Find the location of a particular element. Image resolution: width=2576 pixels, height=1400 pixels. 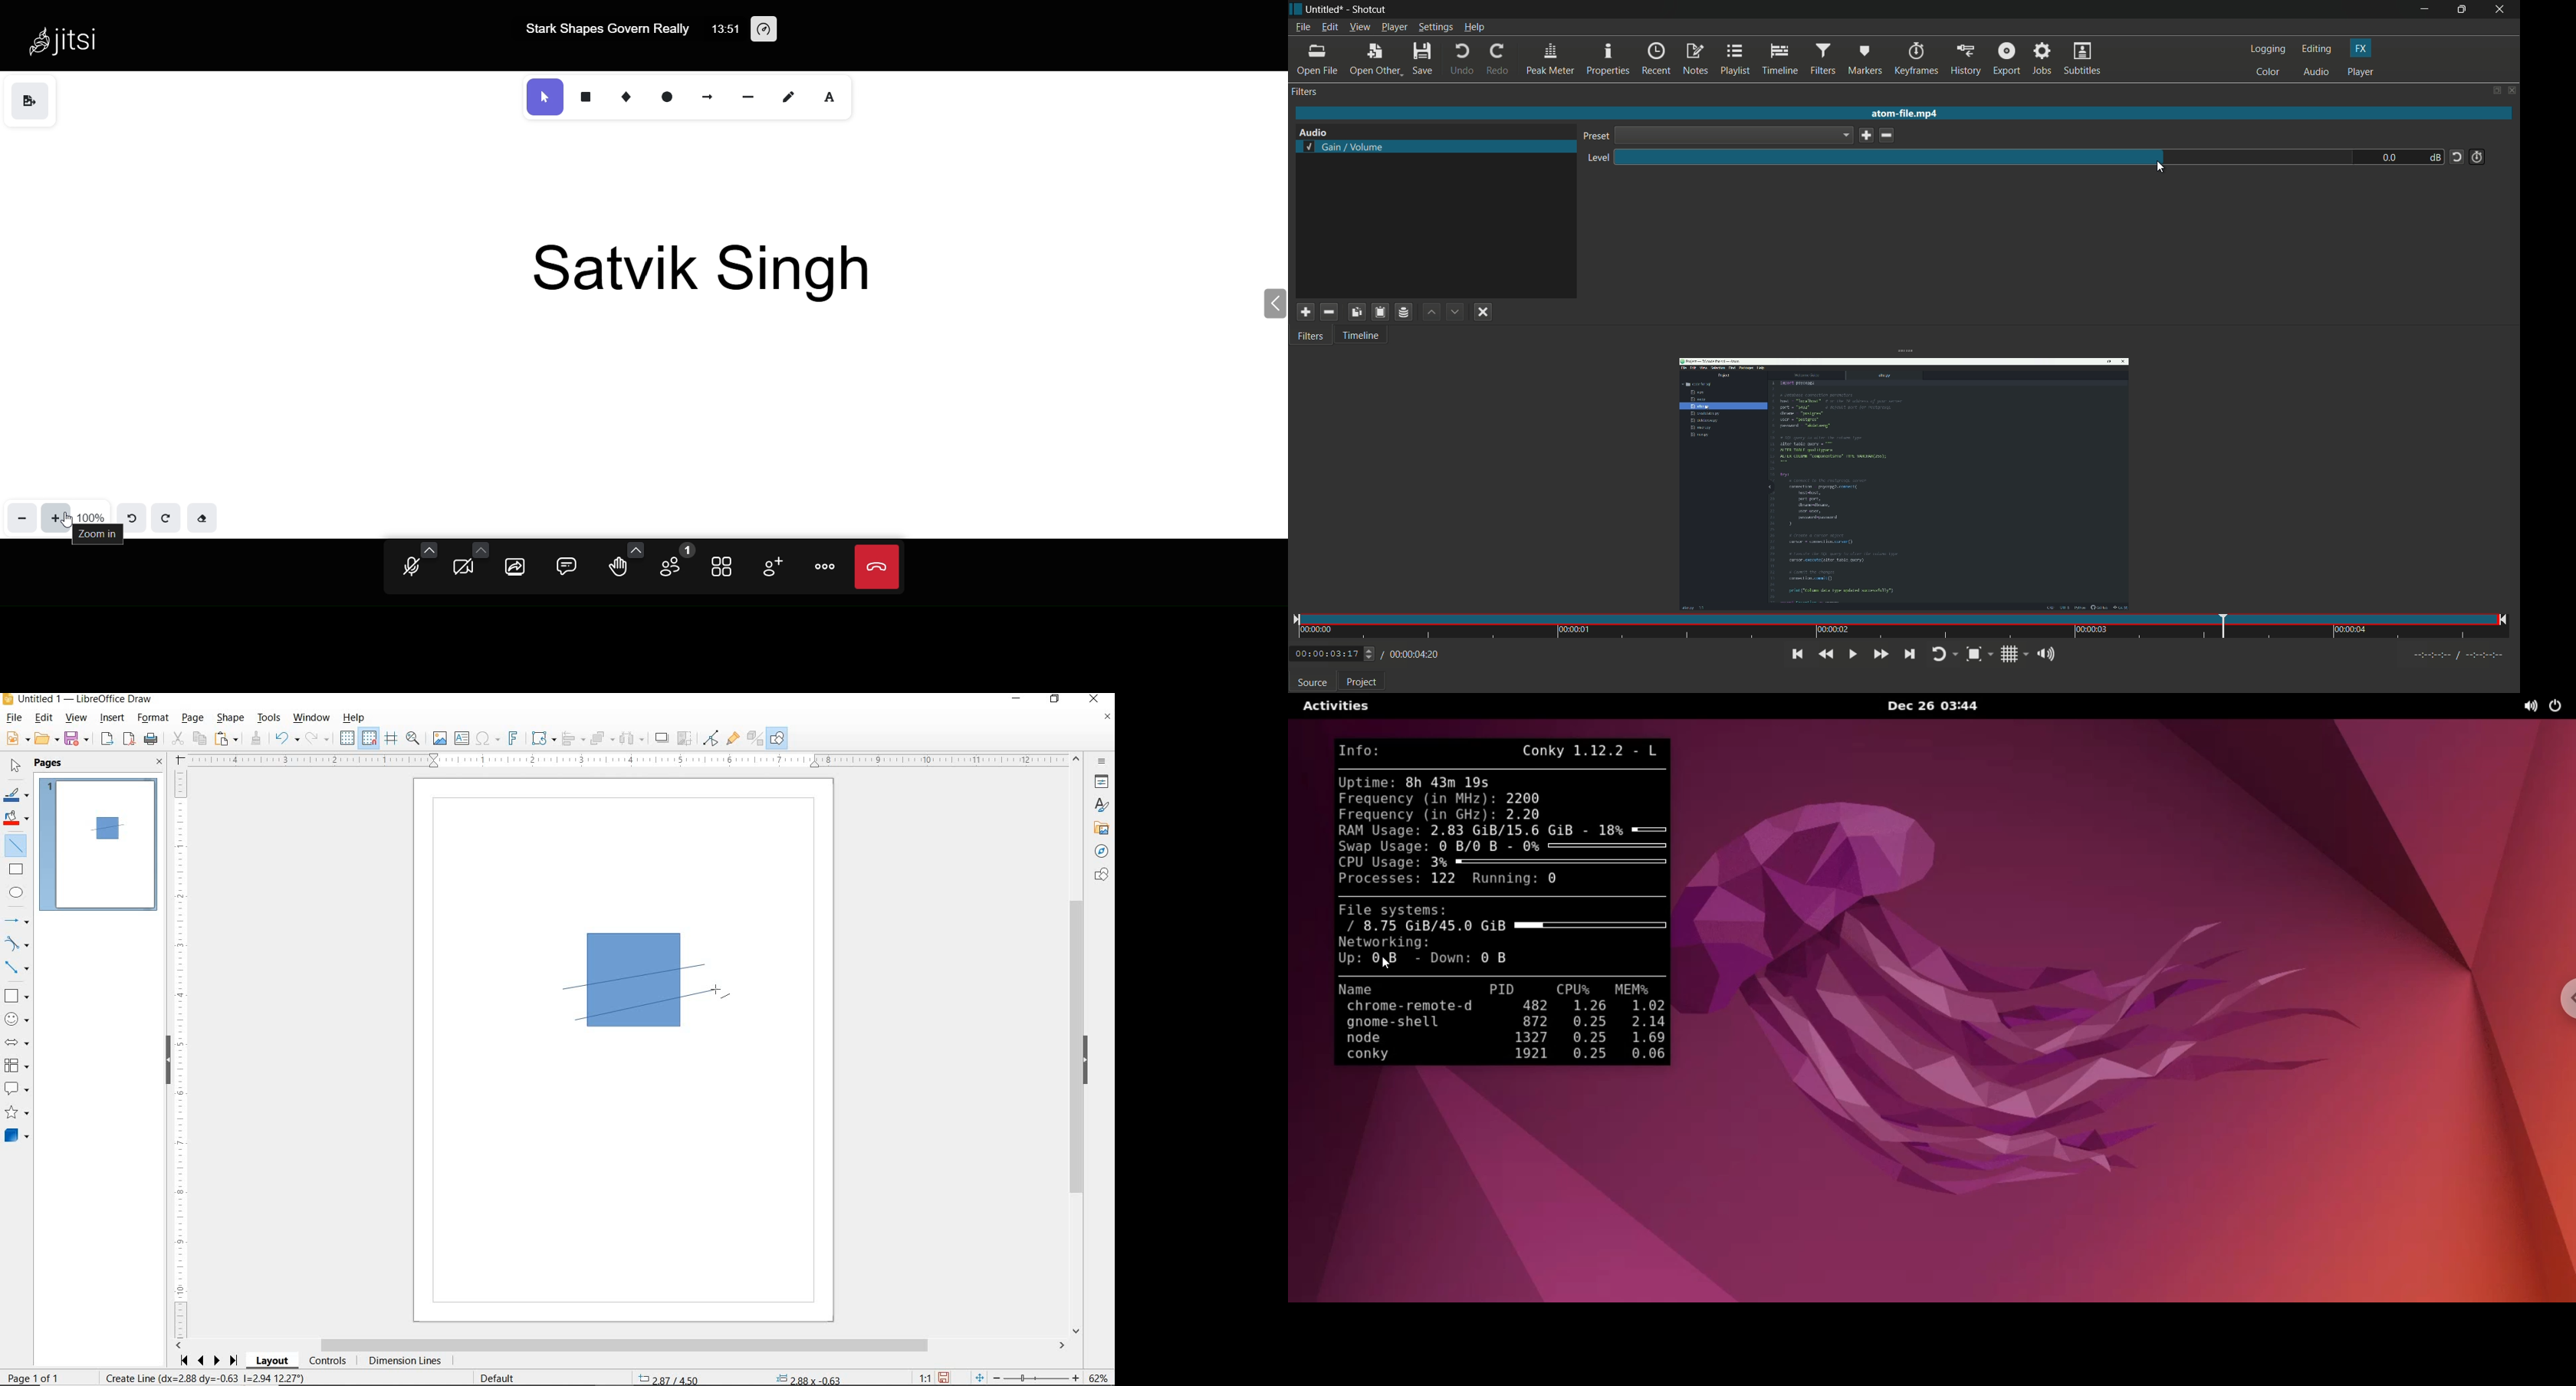

ZOOM OUT OR ZOOM IN is located at coordinates (1028, 1375).